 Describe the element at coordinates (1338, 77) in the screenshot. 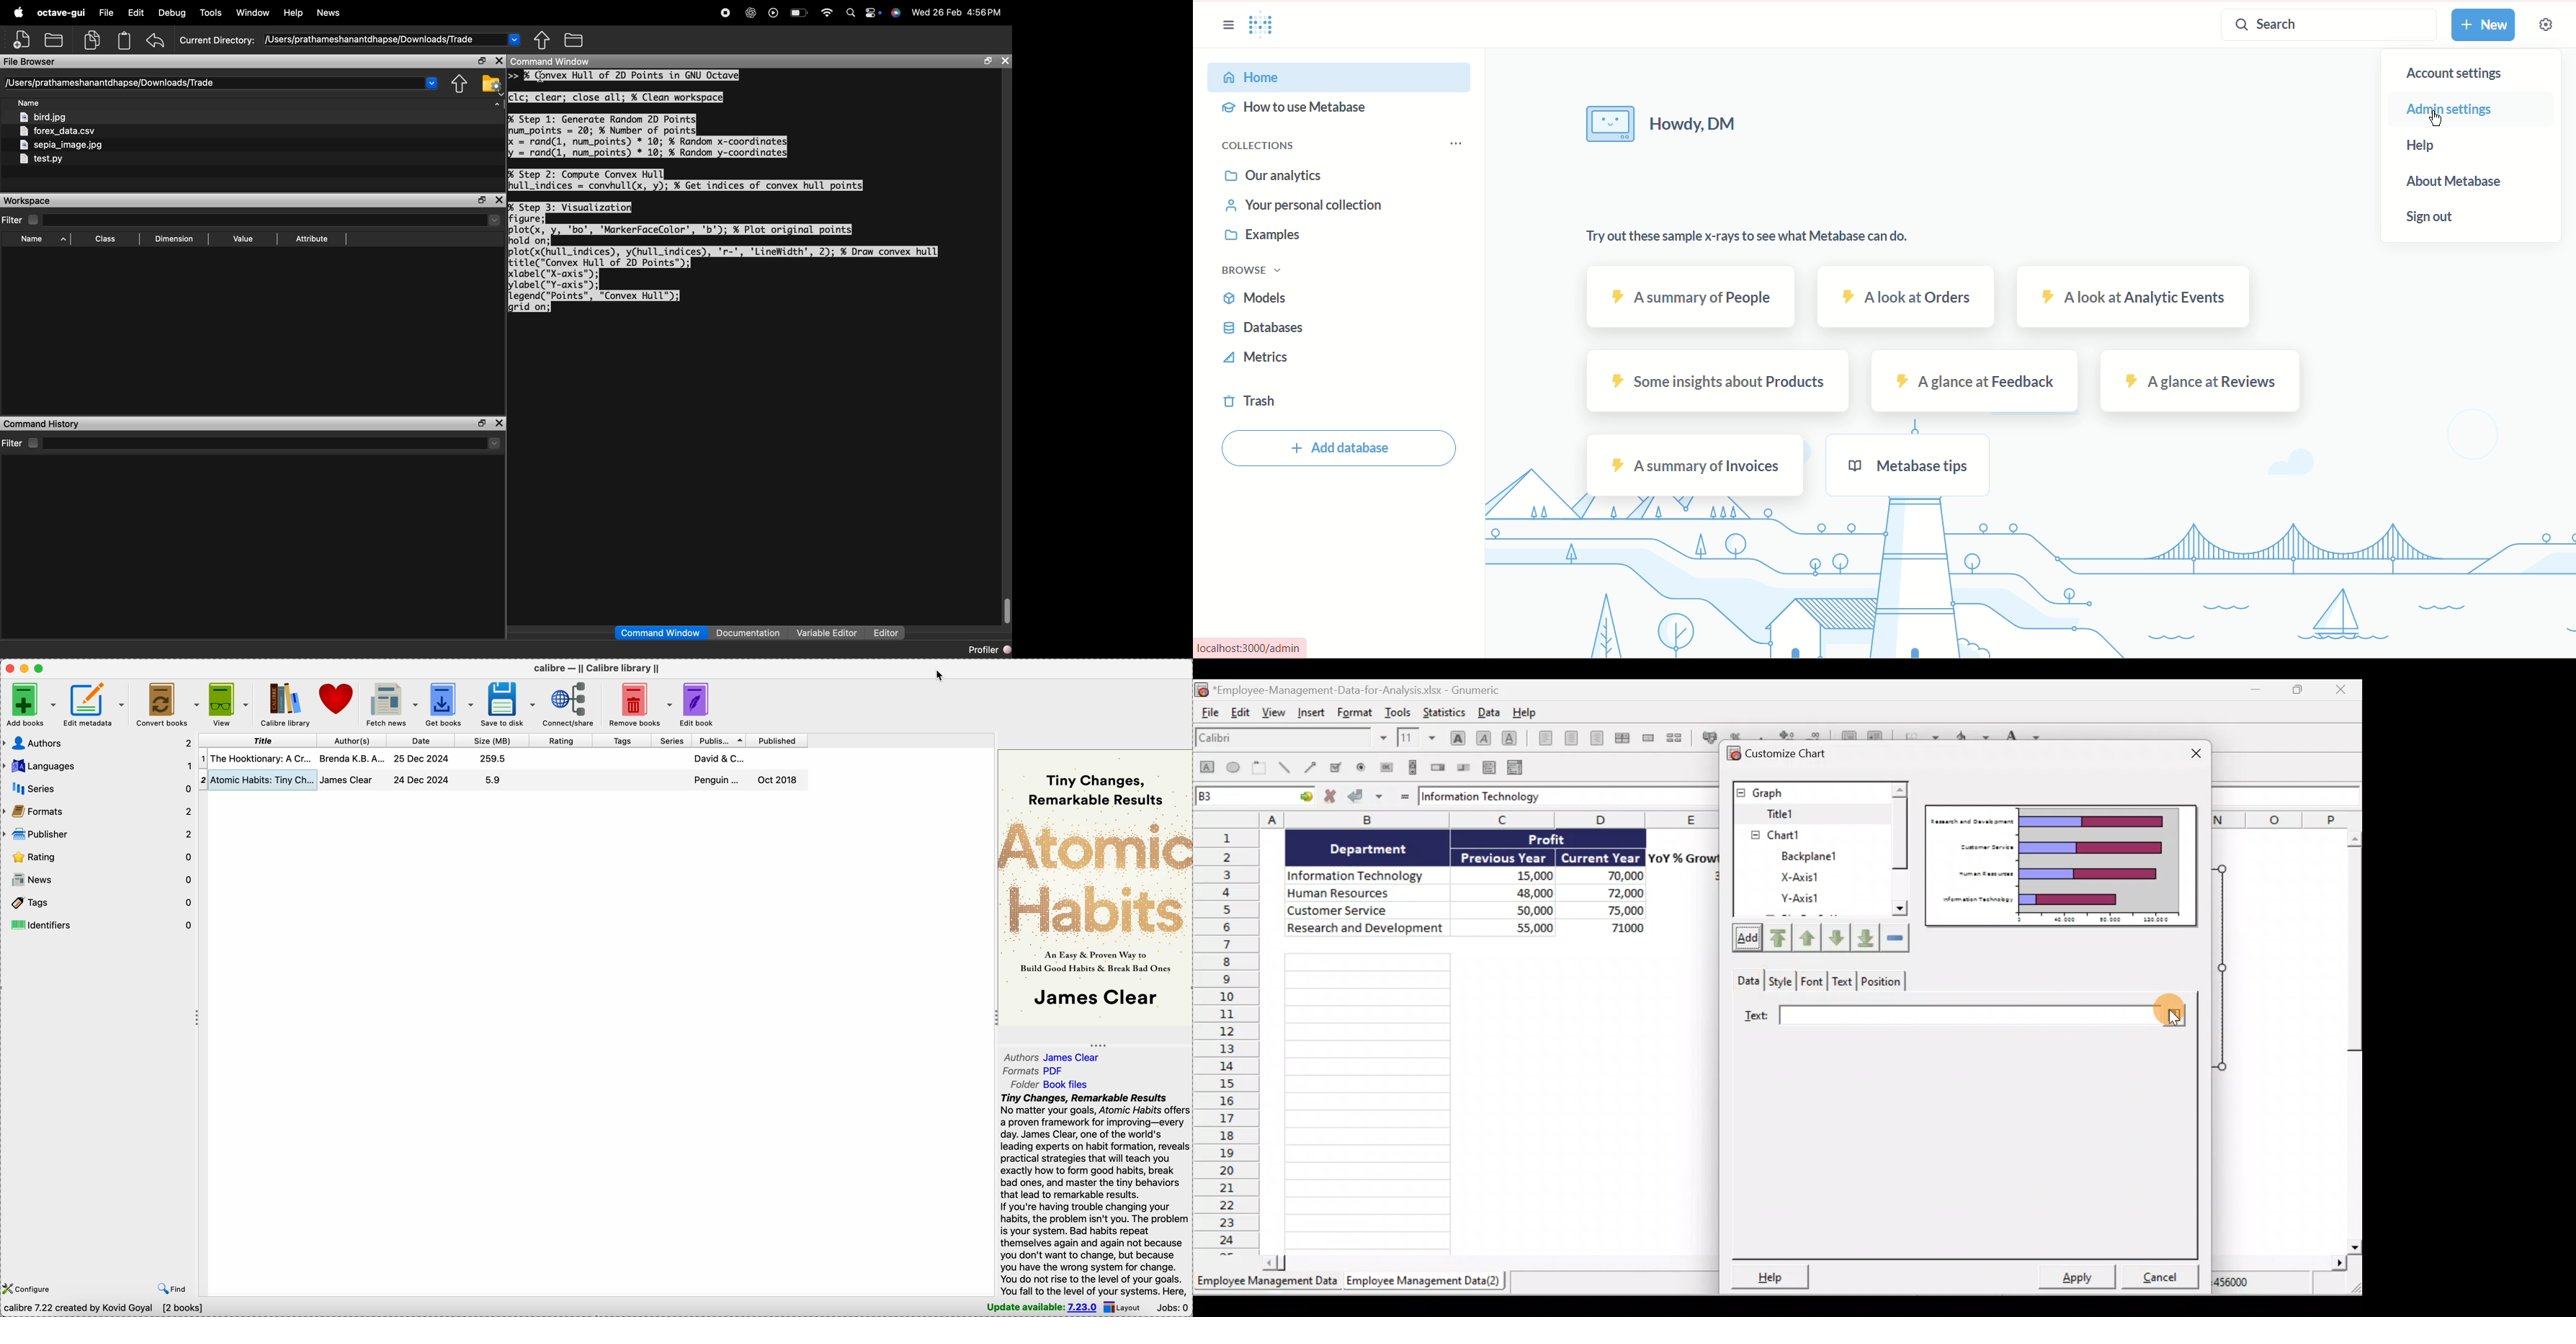

I see `home` at that location.